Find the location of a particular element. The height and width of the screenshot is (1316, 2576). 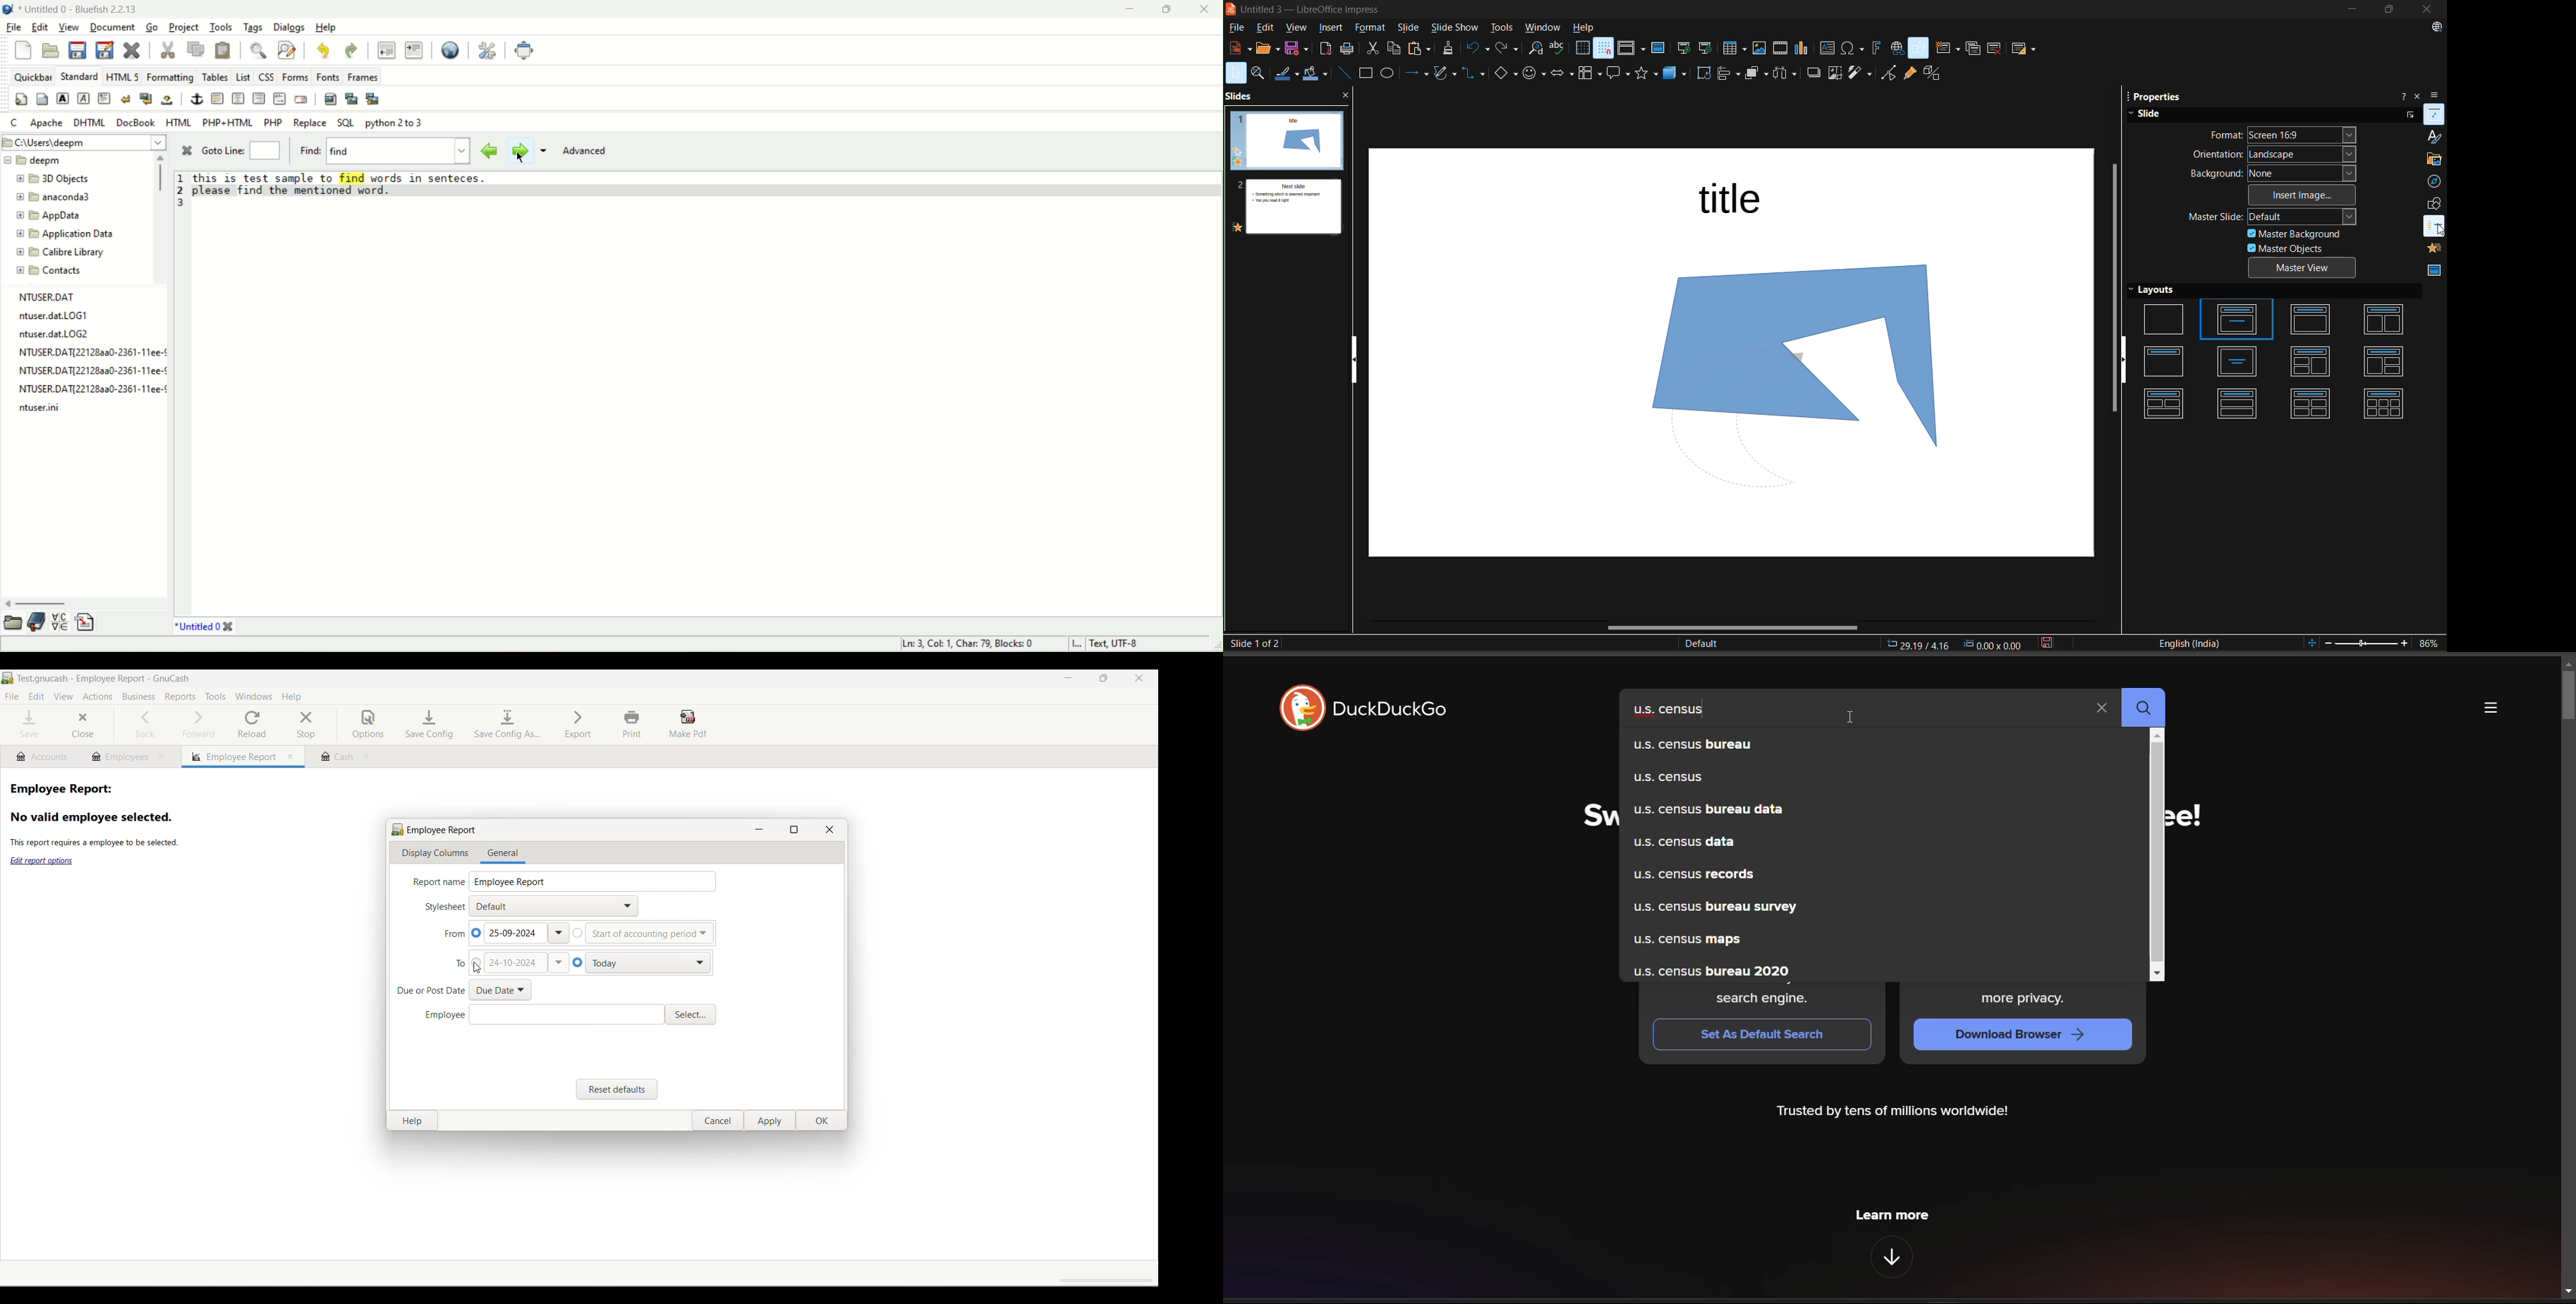

slide count is located at coordinates (1253, 643).